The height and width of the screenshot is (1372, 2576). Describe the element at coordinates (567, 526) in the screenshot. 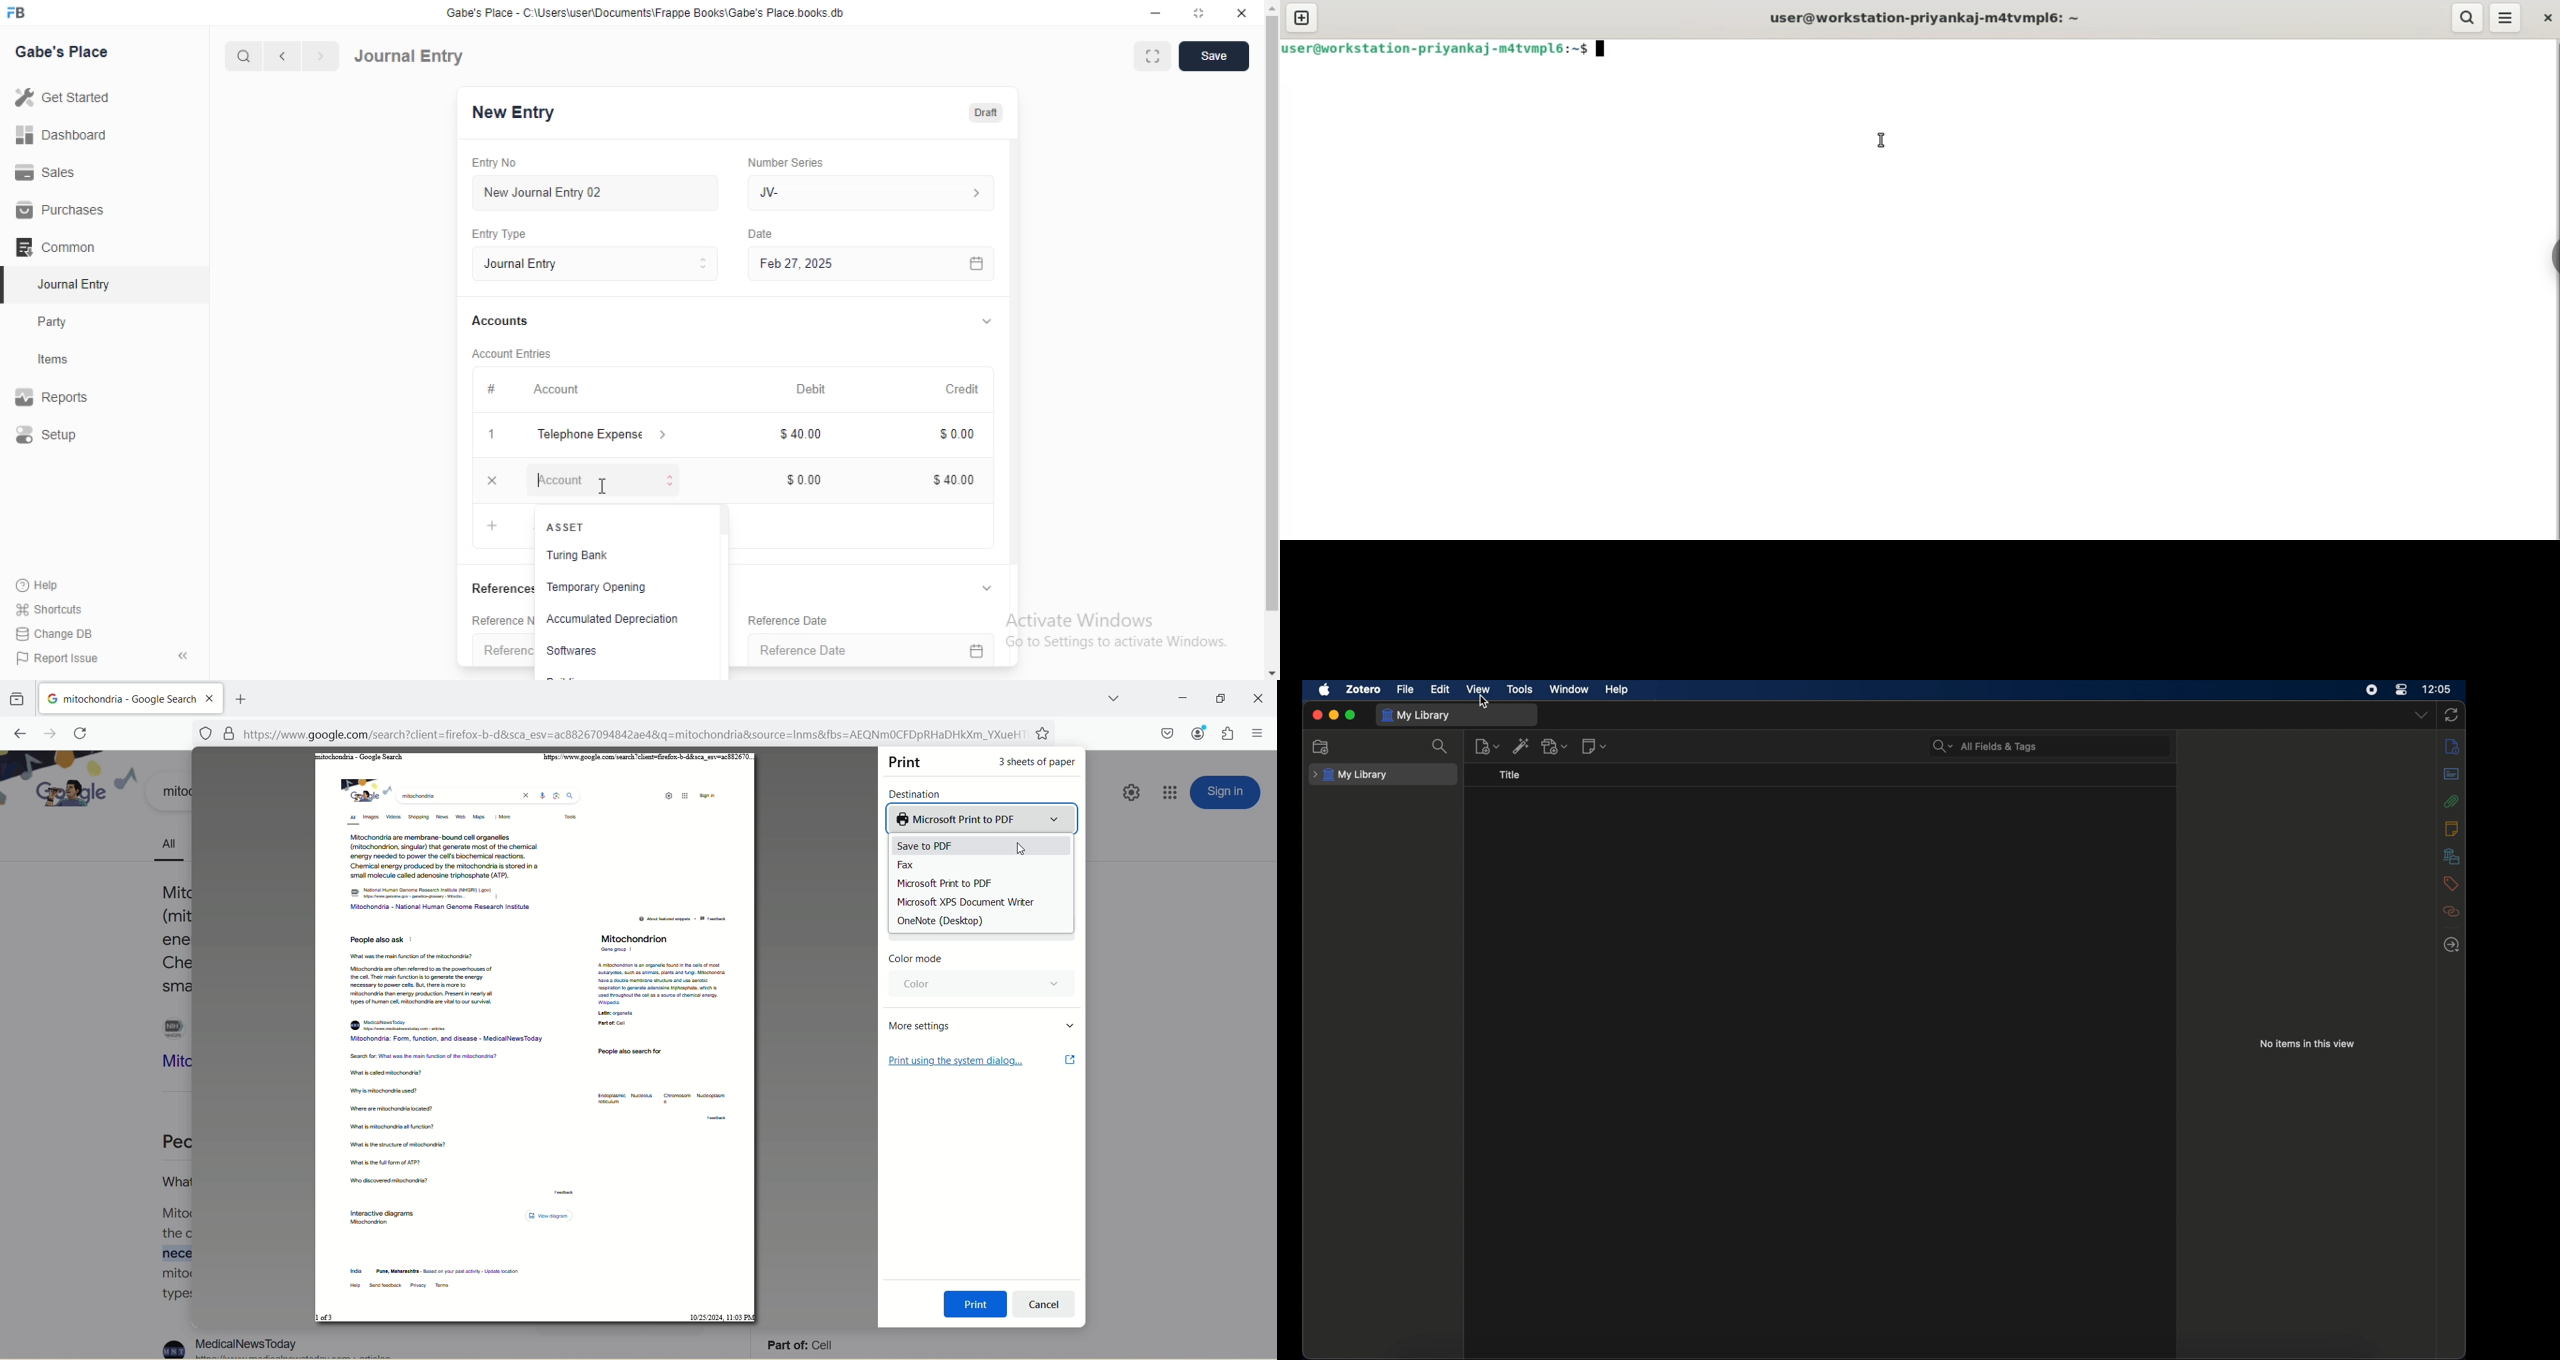

I see `Asset` at that location.